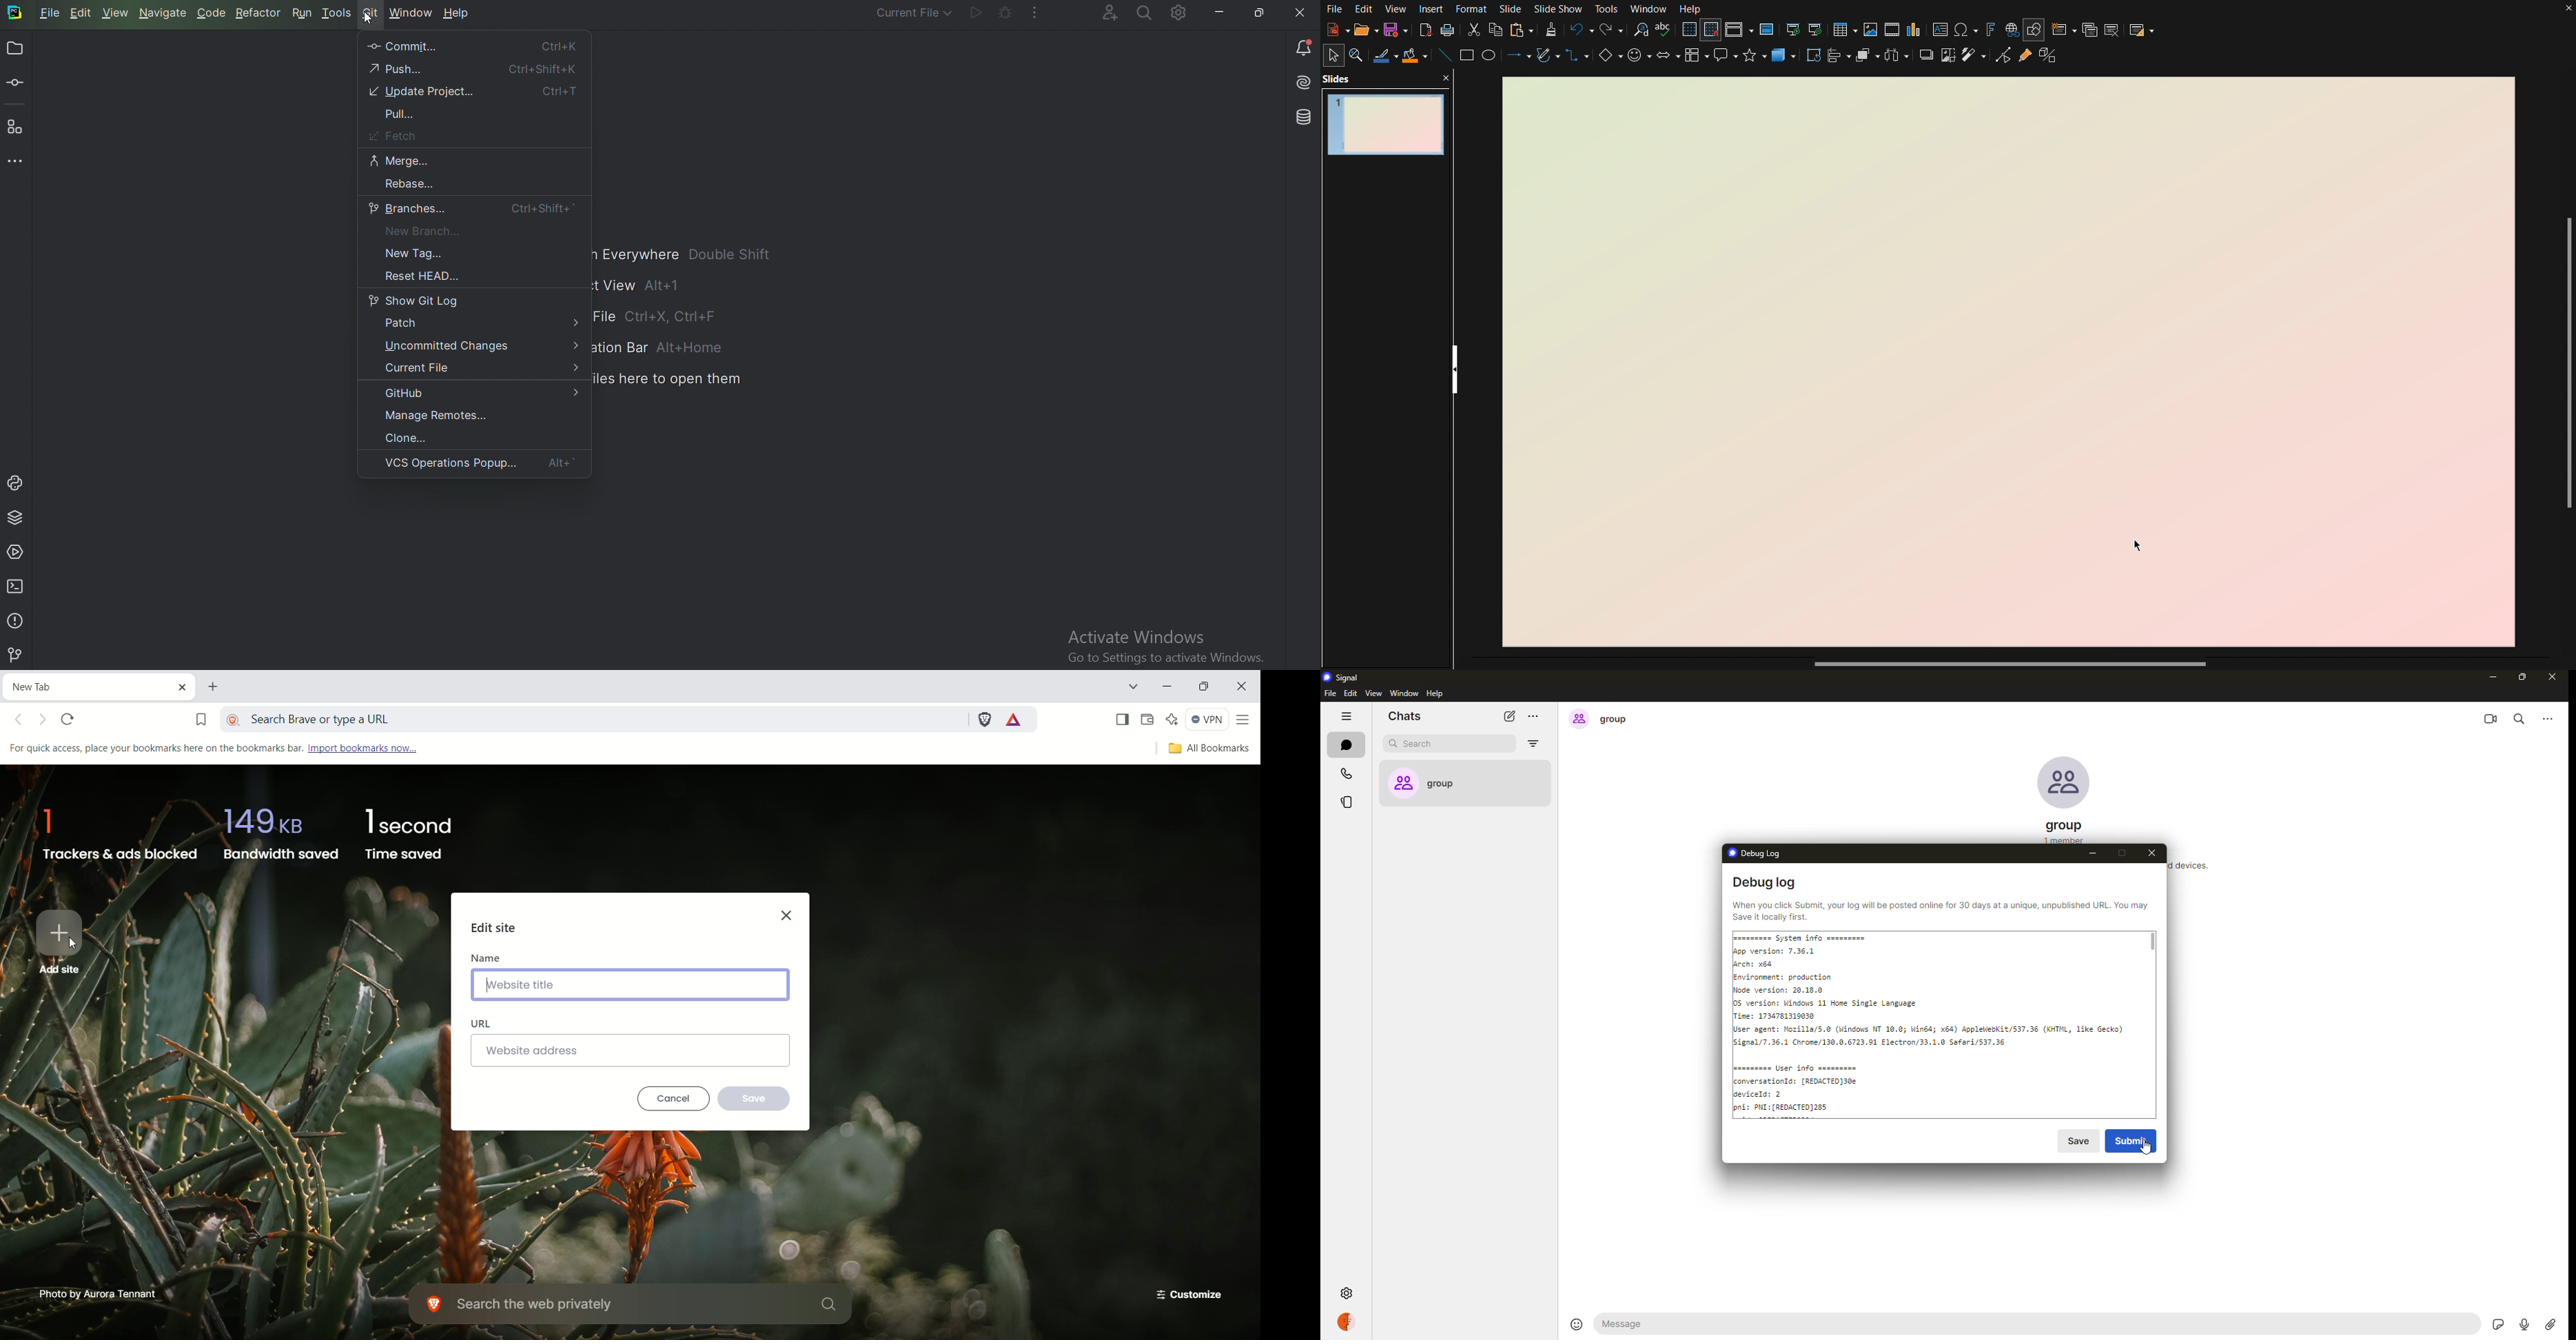 Image resolution: width=2576 pixels, height=1344 pixels. What do you see at coordinates (1353, 1323) in the screenshot?
I see `profile` at bounding box center [1353, 1323].